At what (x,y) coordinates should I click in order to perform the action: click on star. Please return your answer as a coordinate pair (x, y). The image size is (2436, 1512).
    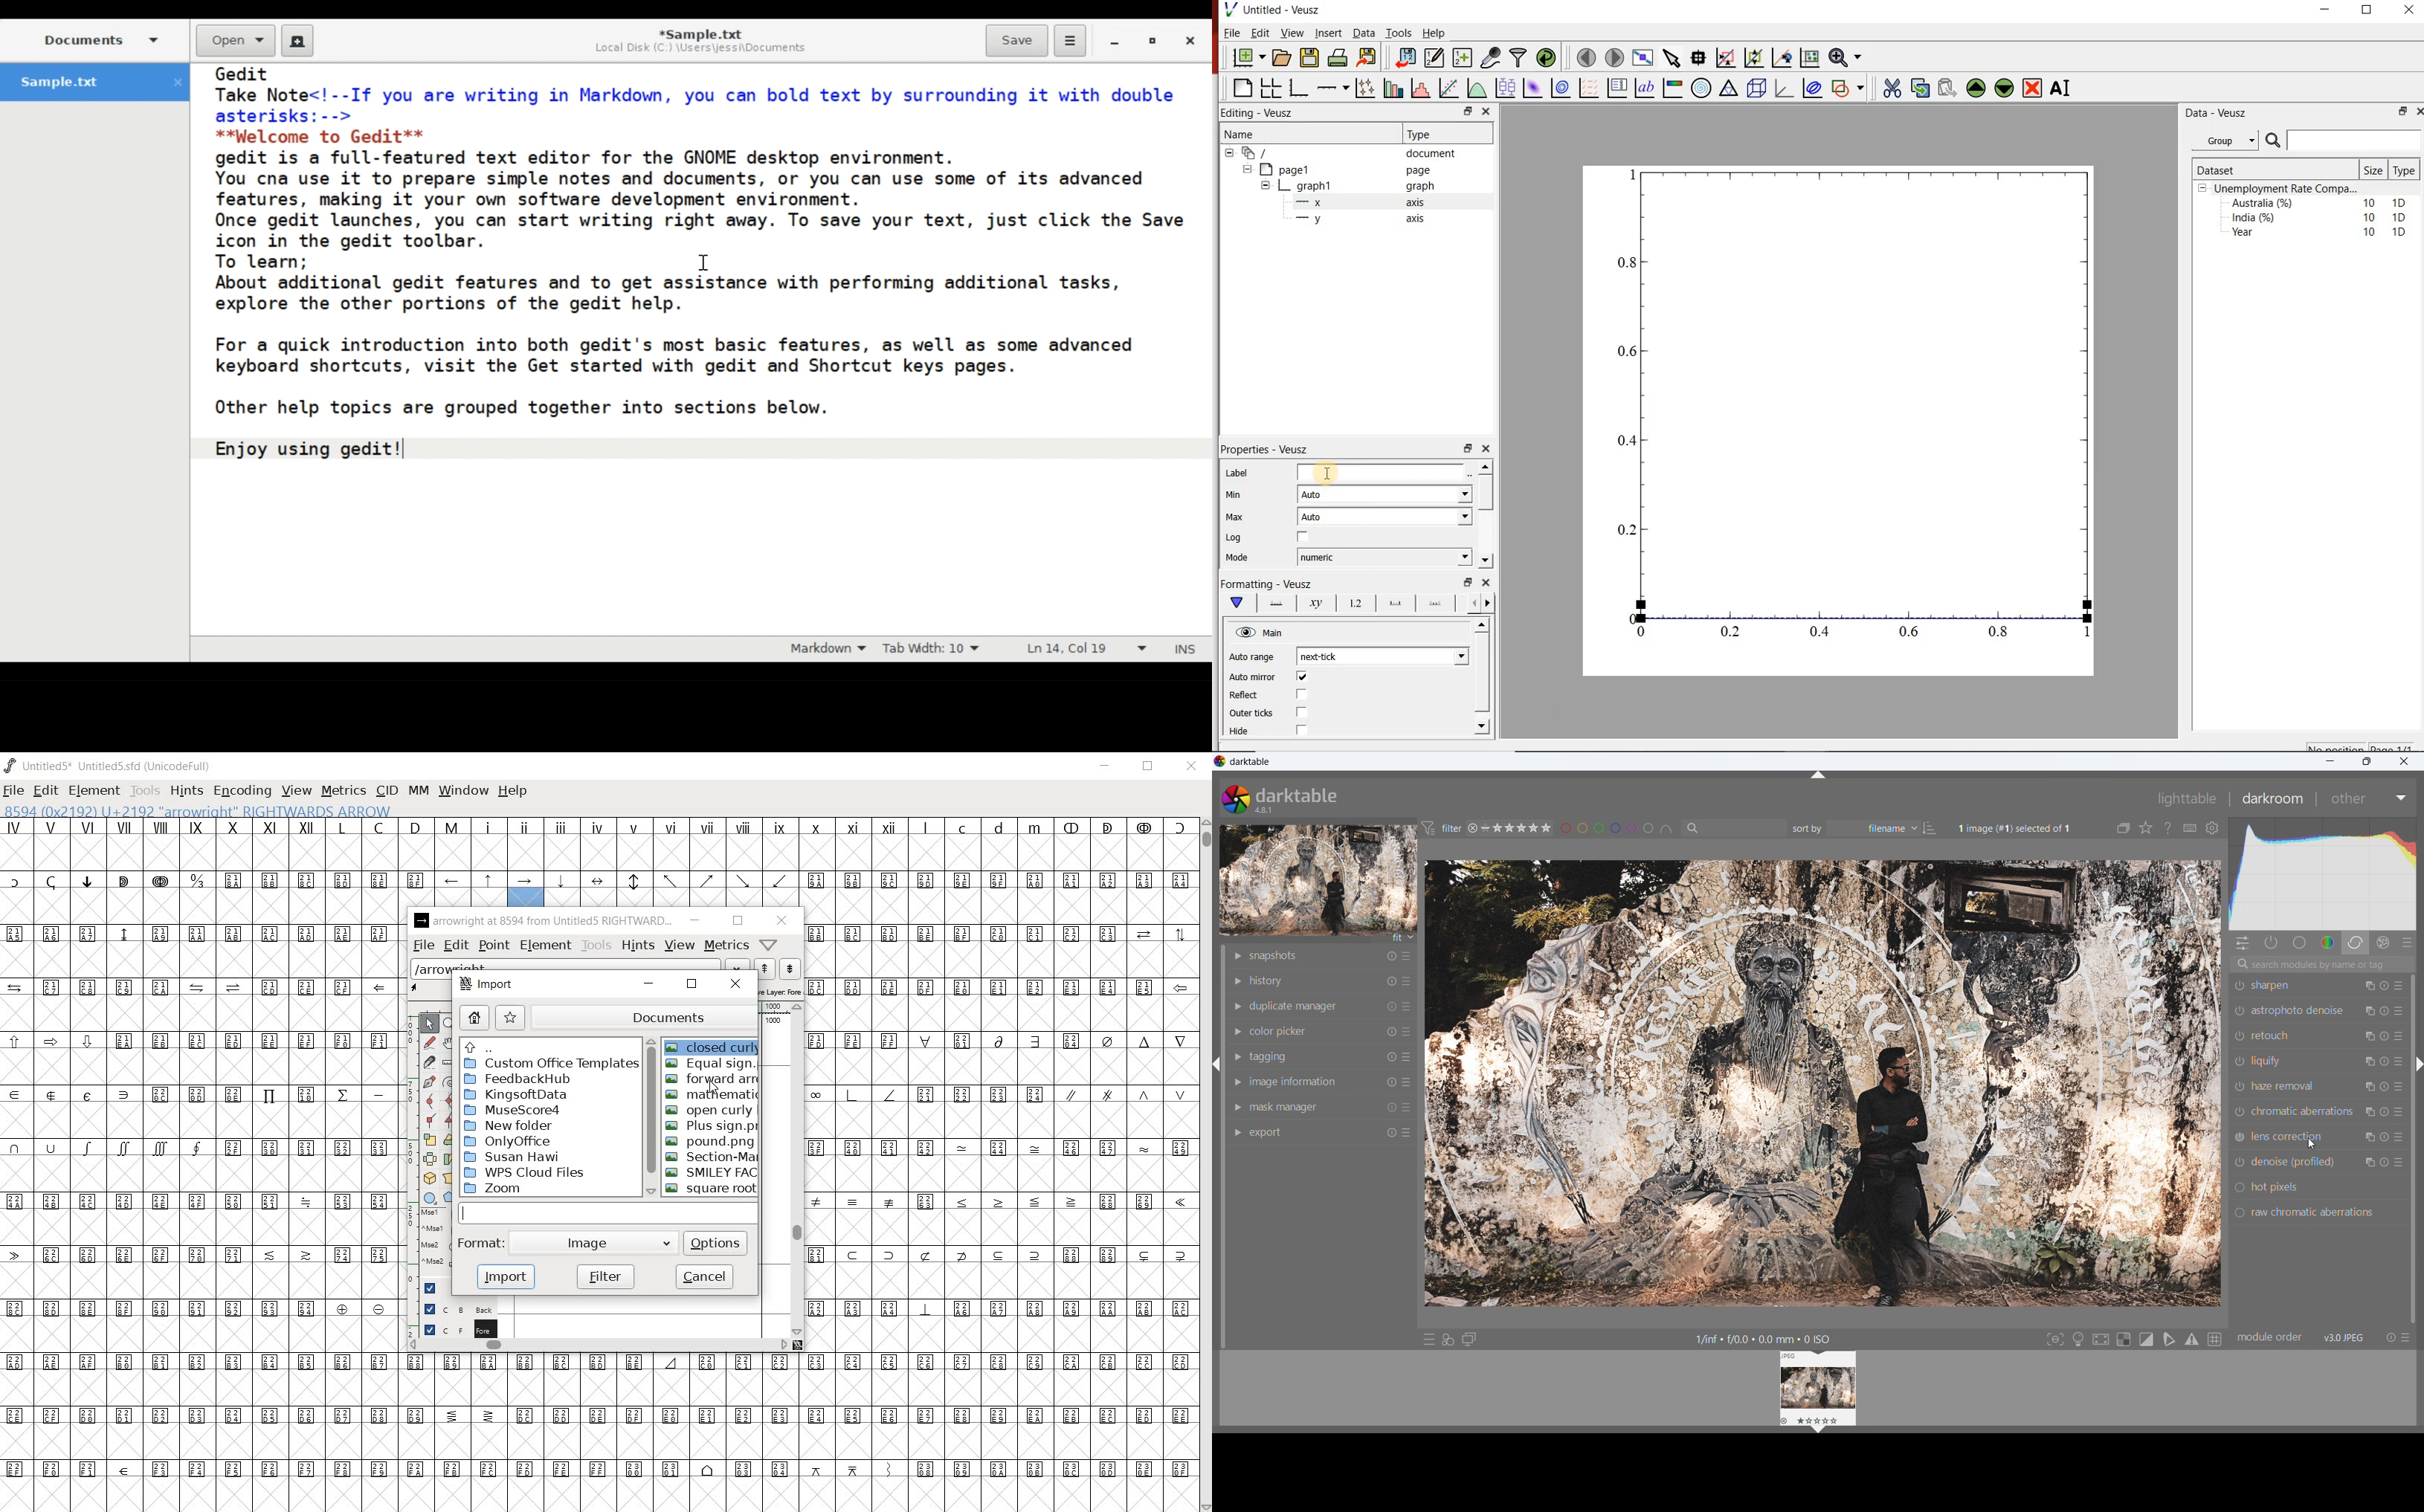
    Looking at the image, I should click on (511, 1017).